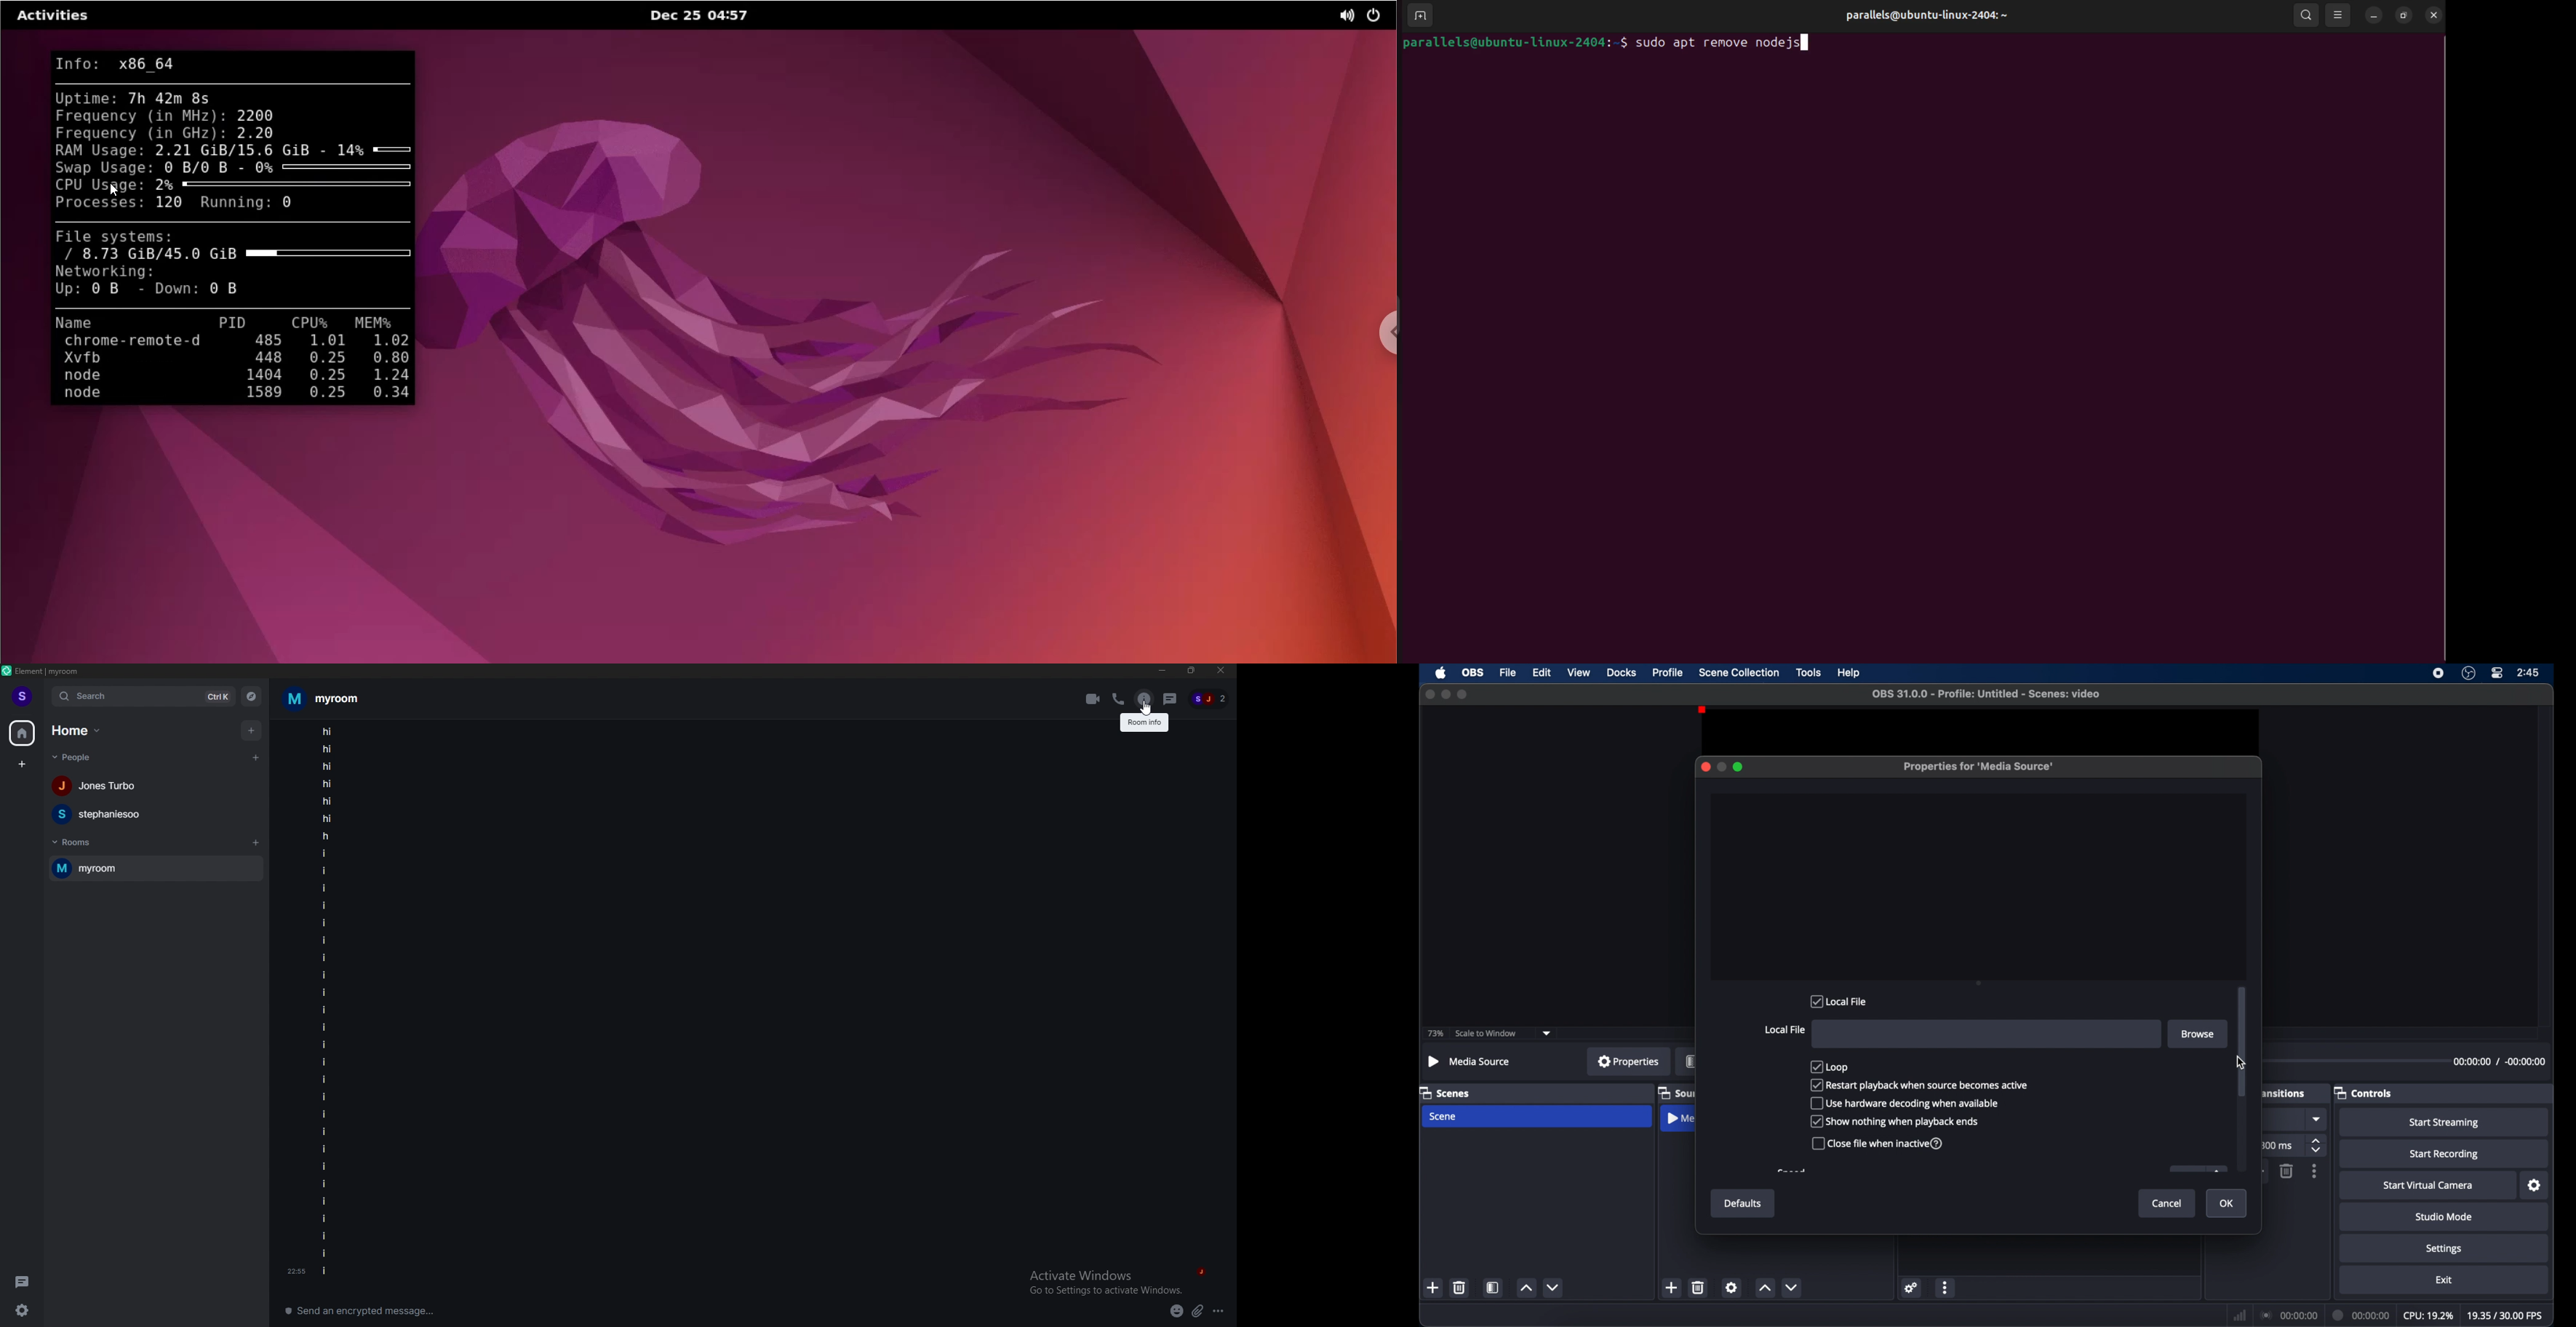 This screenshot has height=1344, width=2576. What do you see at coordinates (1579, 672) in the screenshot?
I see `view` at bounding box center [1579, 672].